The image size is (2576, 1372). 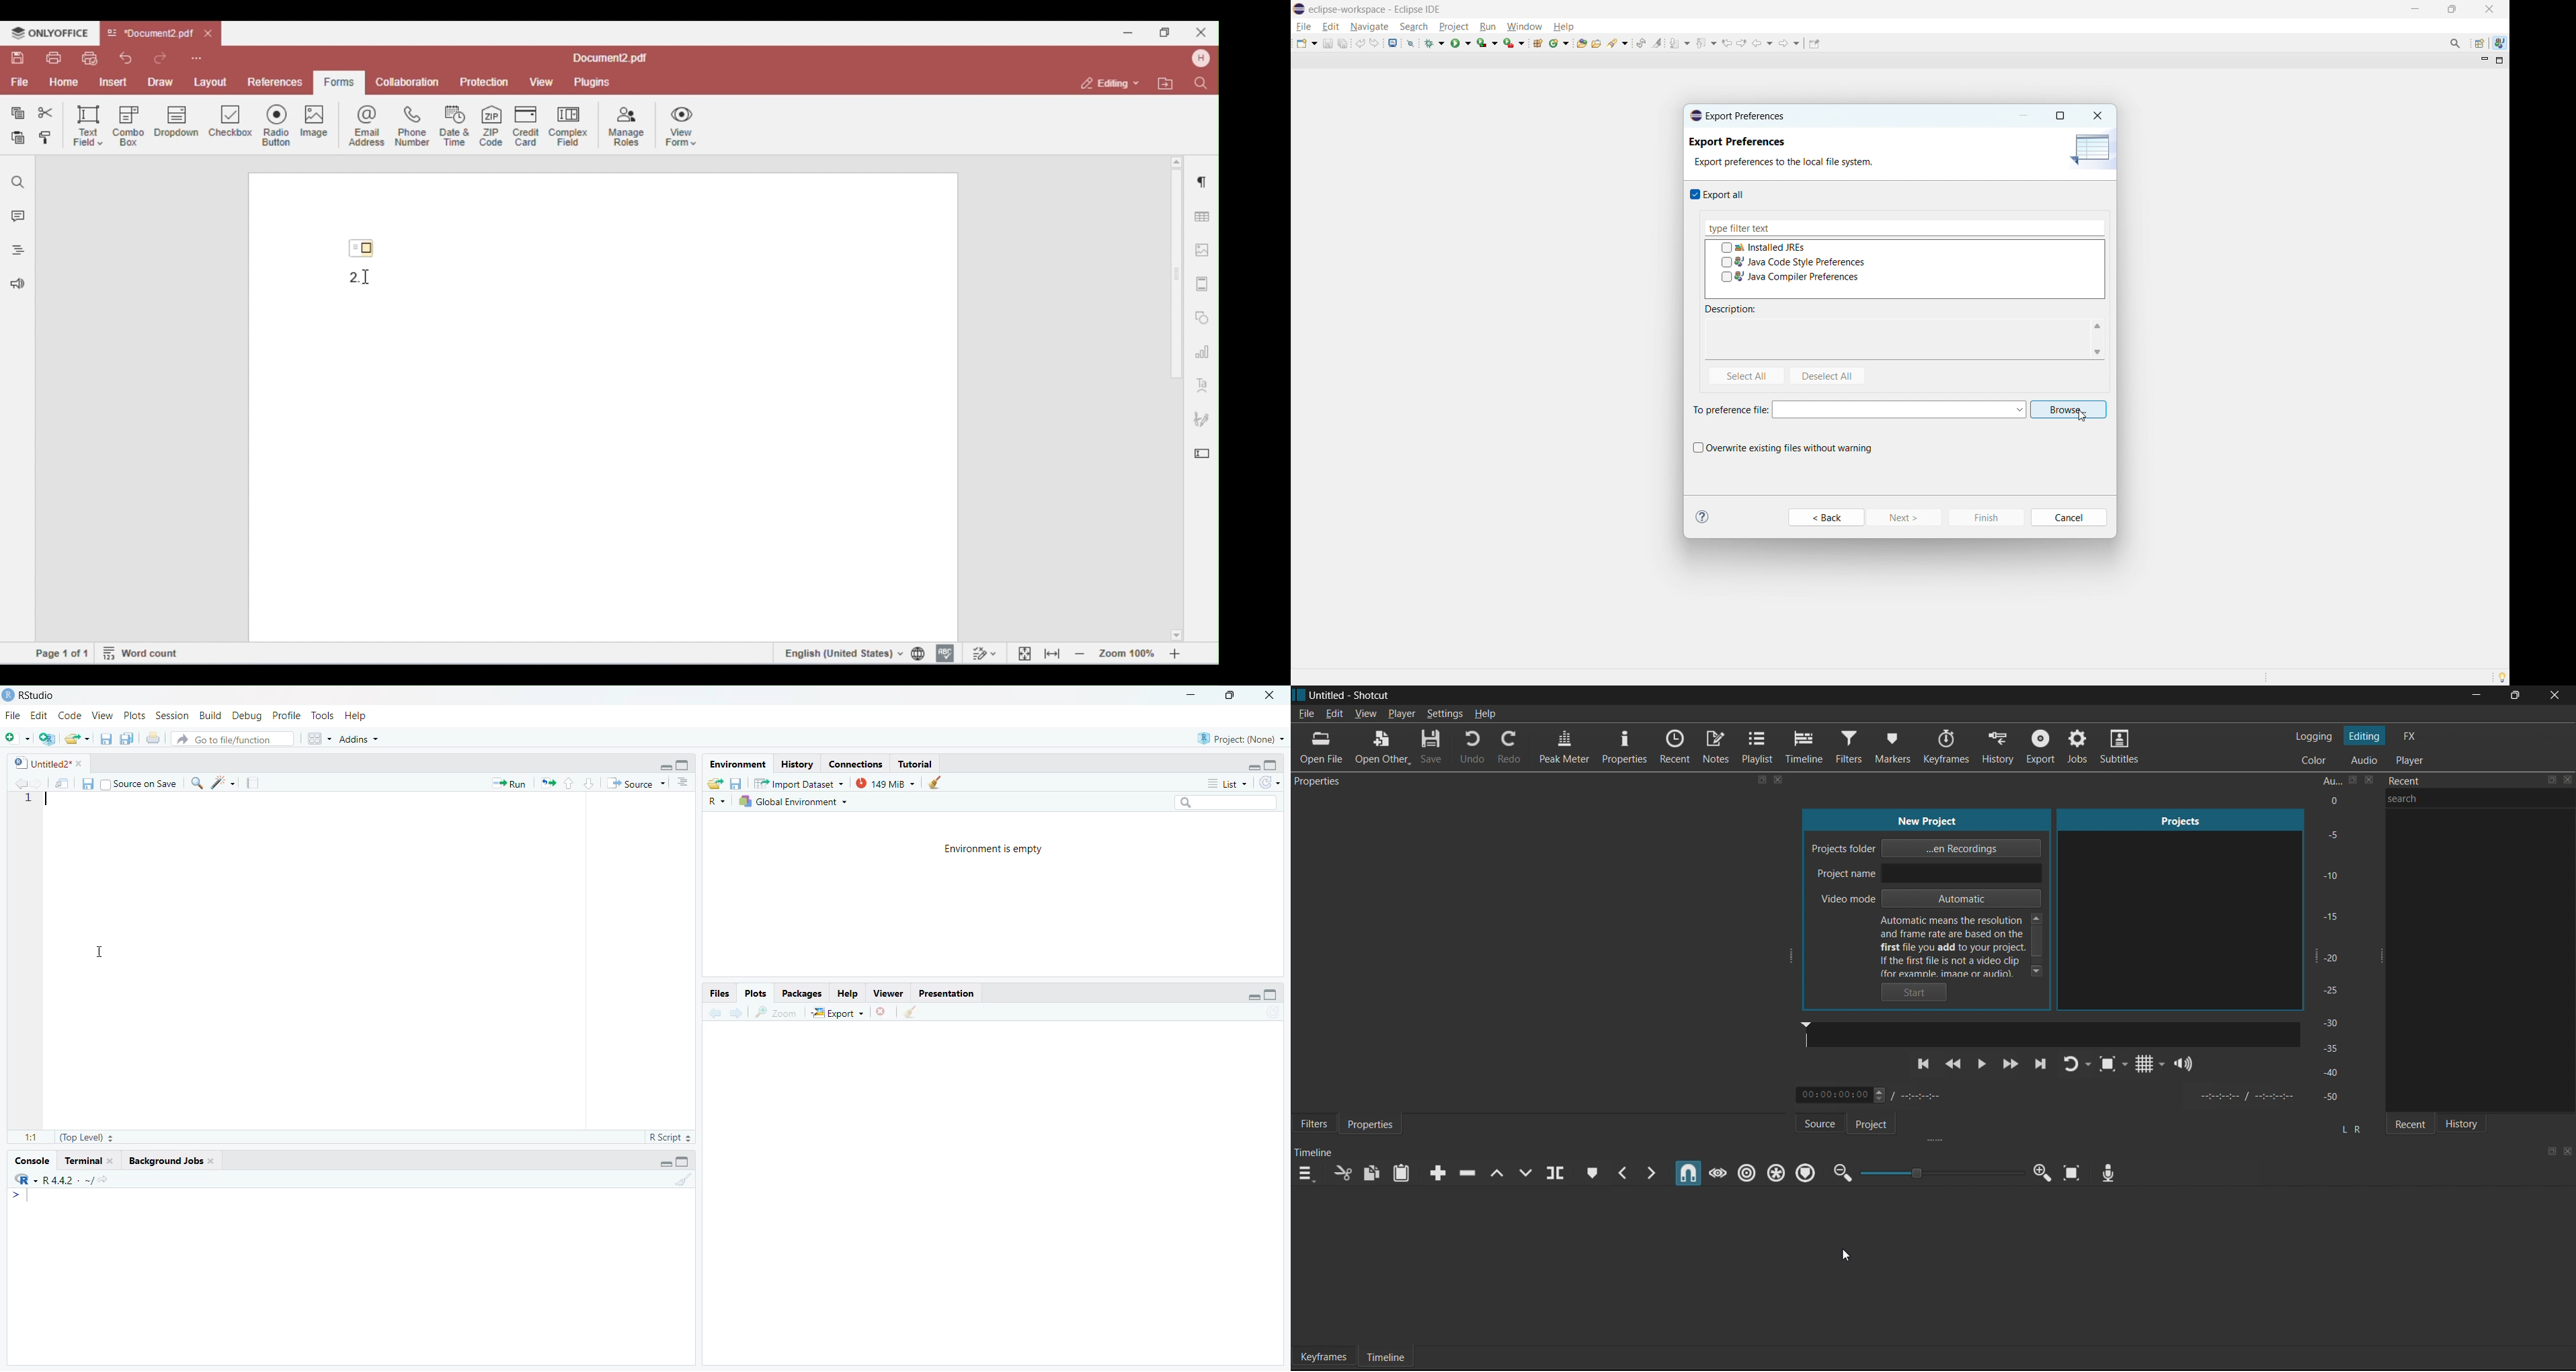 What do you see at coordinates (665, 1138) in the screenshot?
I see `R Script` at bounding box center [665, 1138].